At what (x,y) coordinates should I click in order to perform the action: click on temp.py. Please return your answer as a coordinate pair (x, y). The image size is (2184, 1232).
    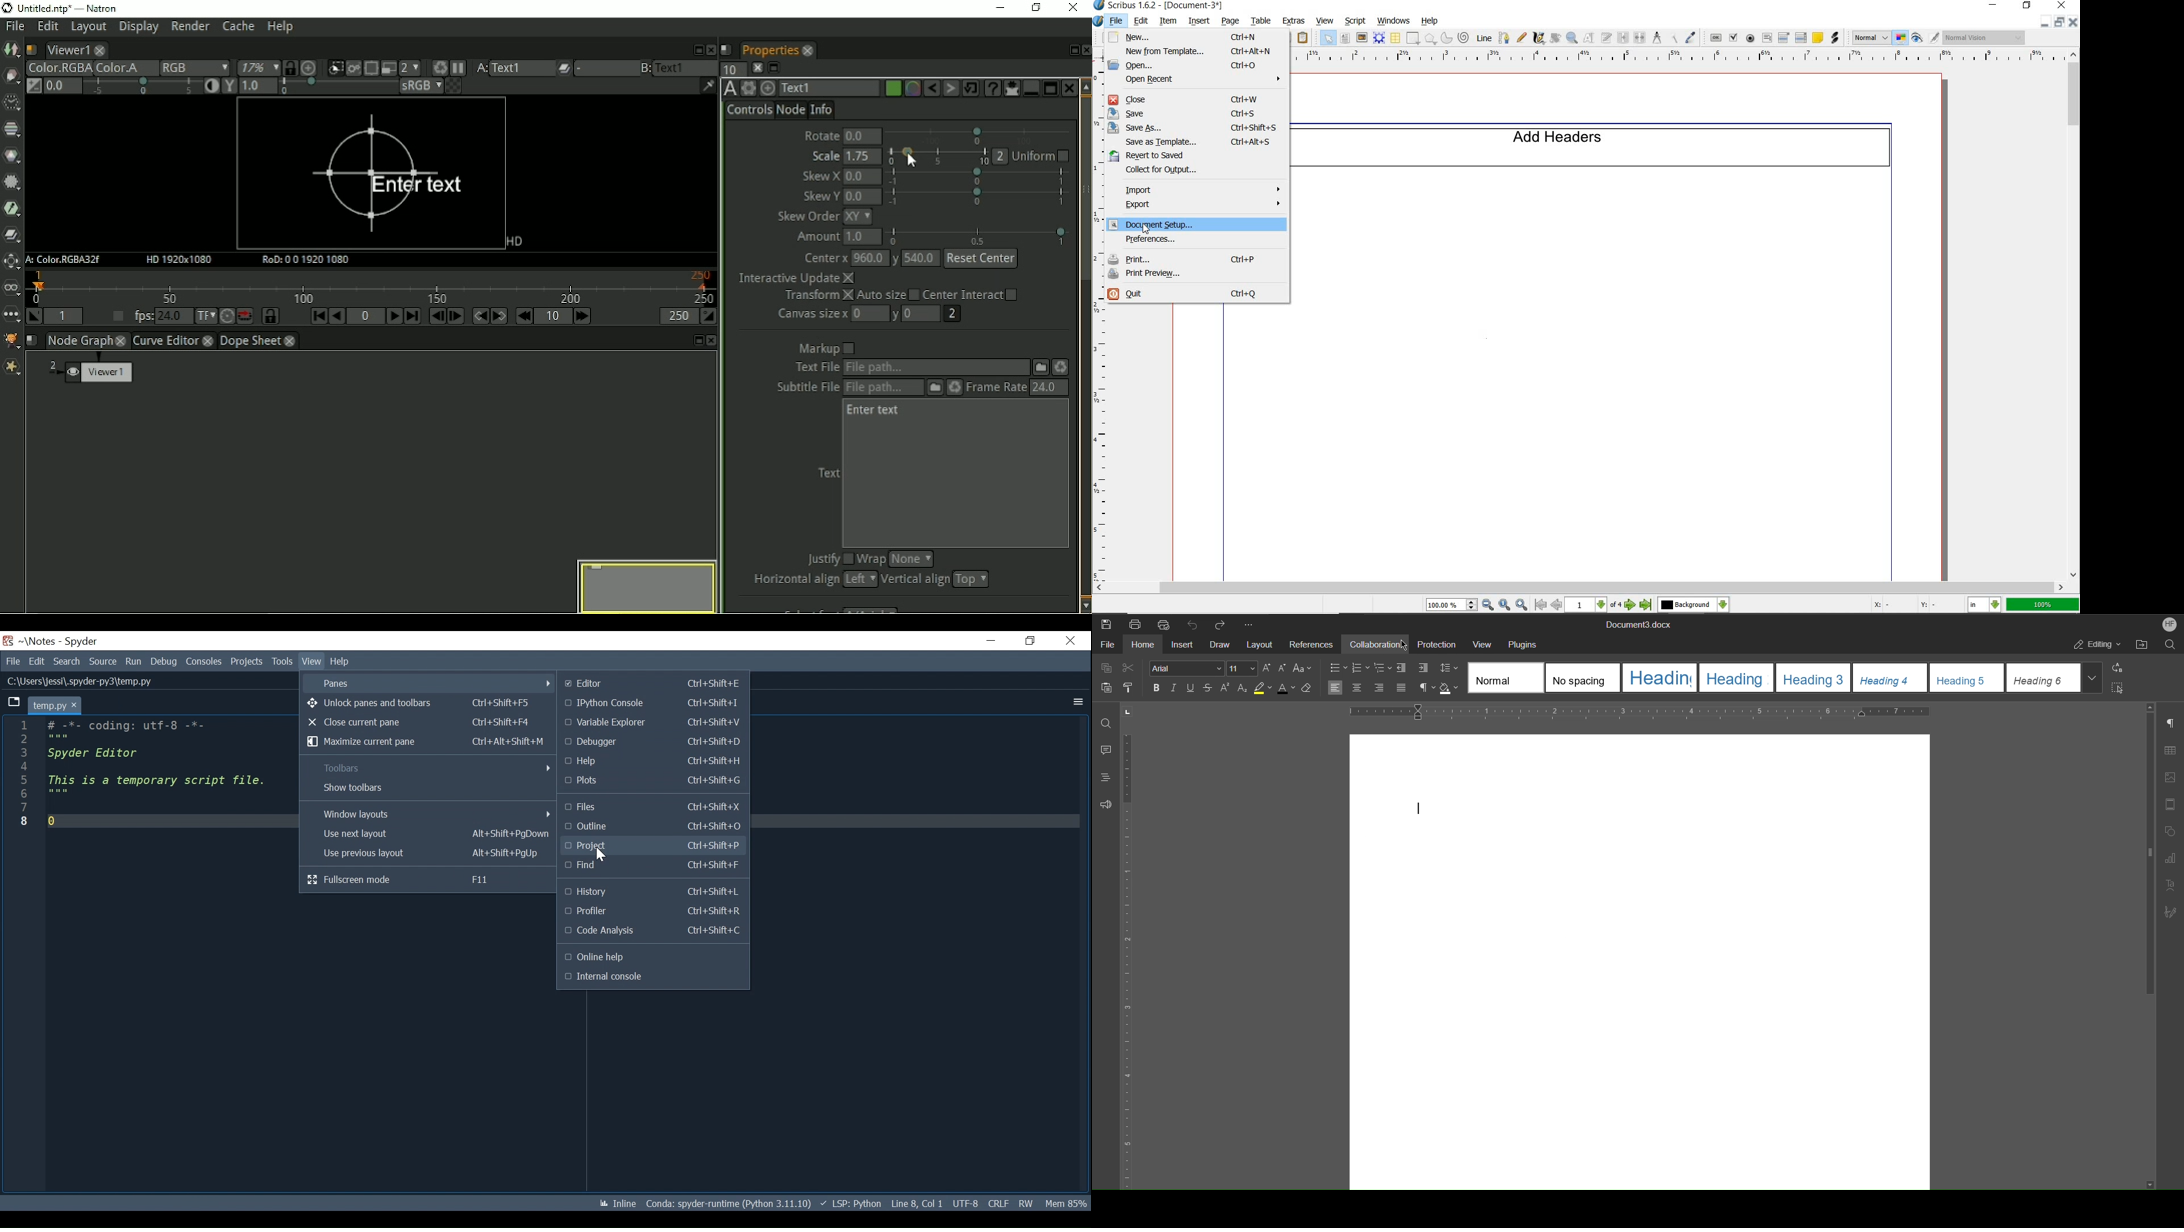
    Looking at the image, I should click on (54, 704).